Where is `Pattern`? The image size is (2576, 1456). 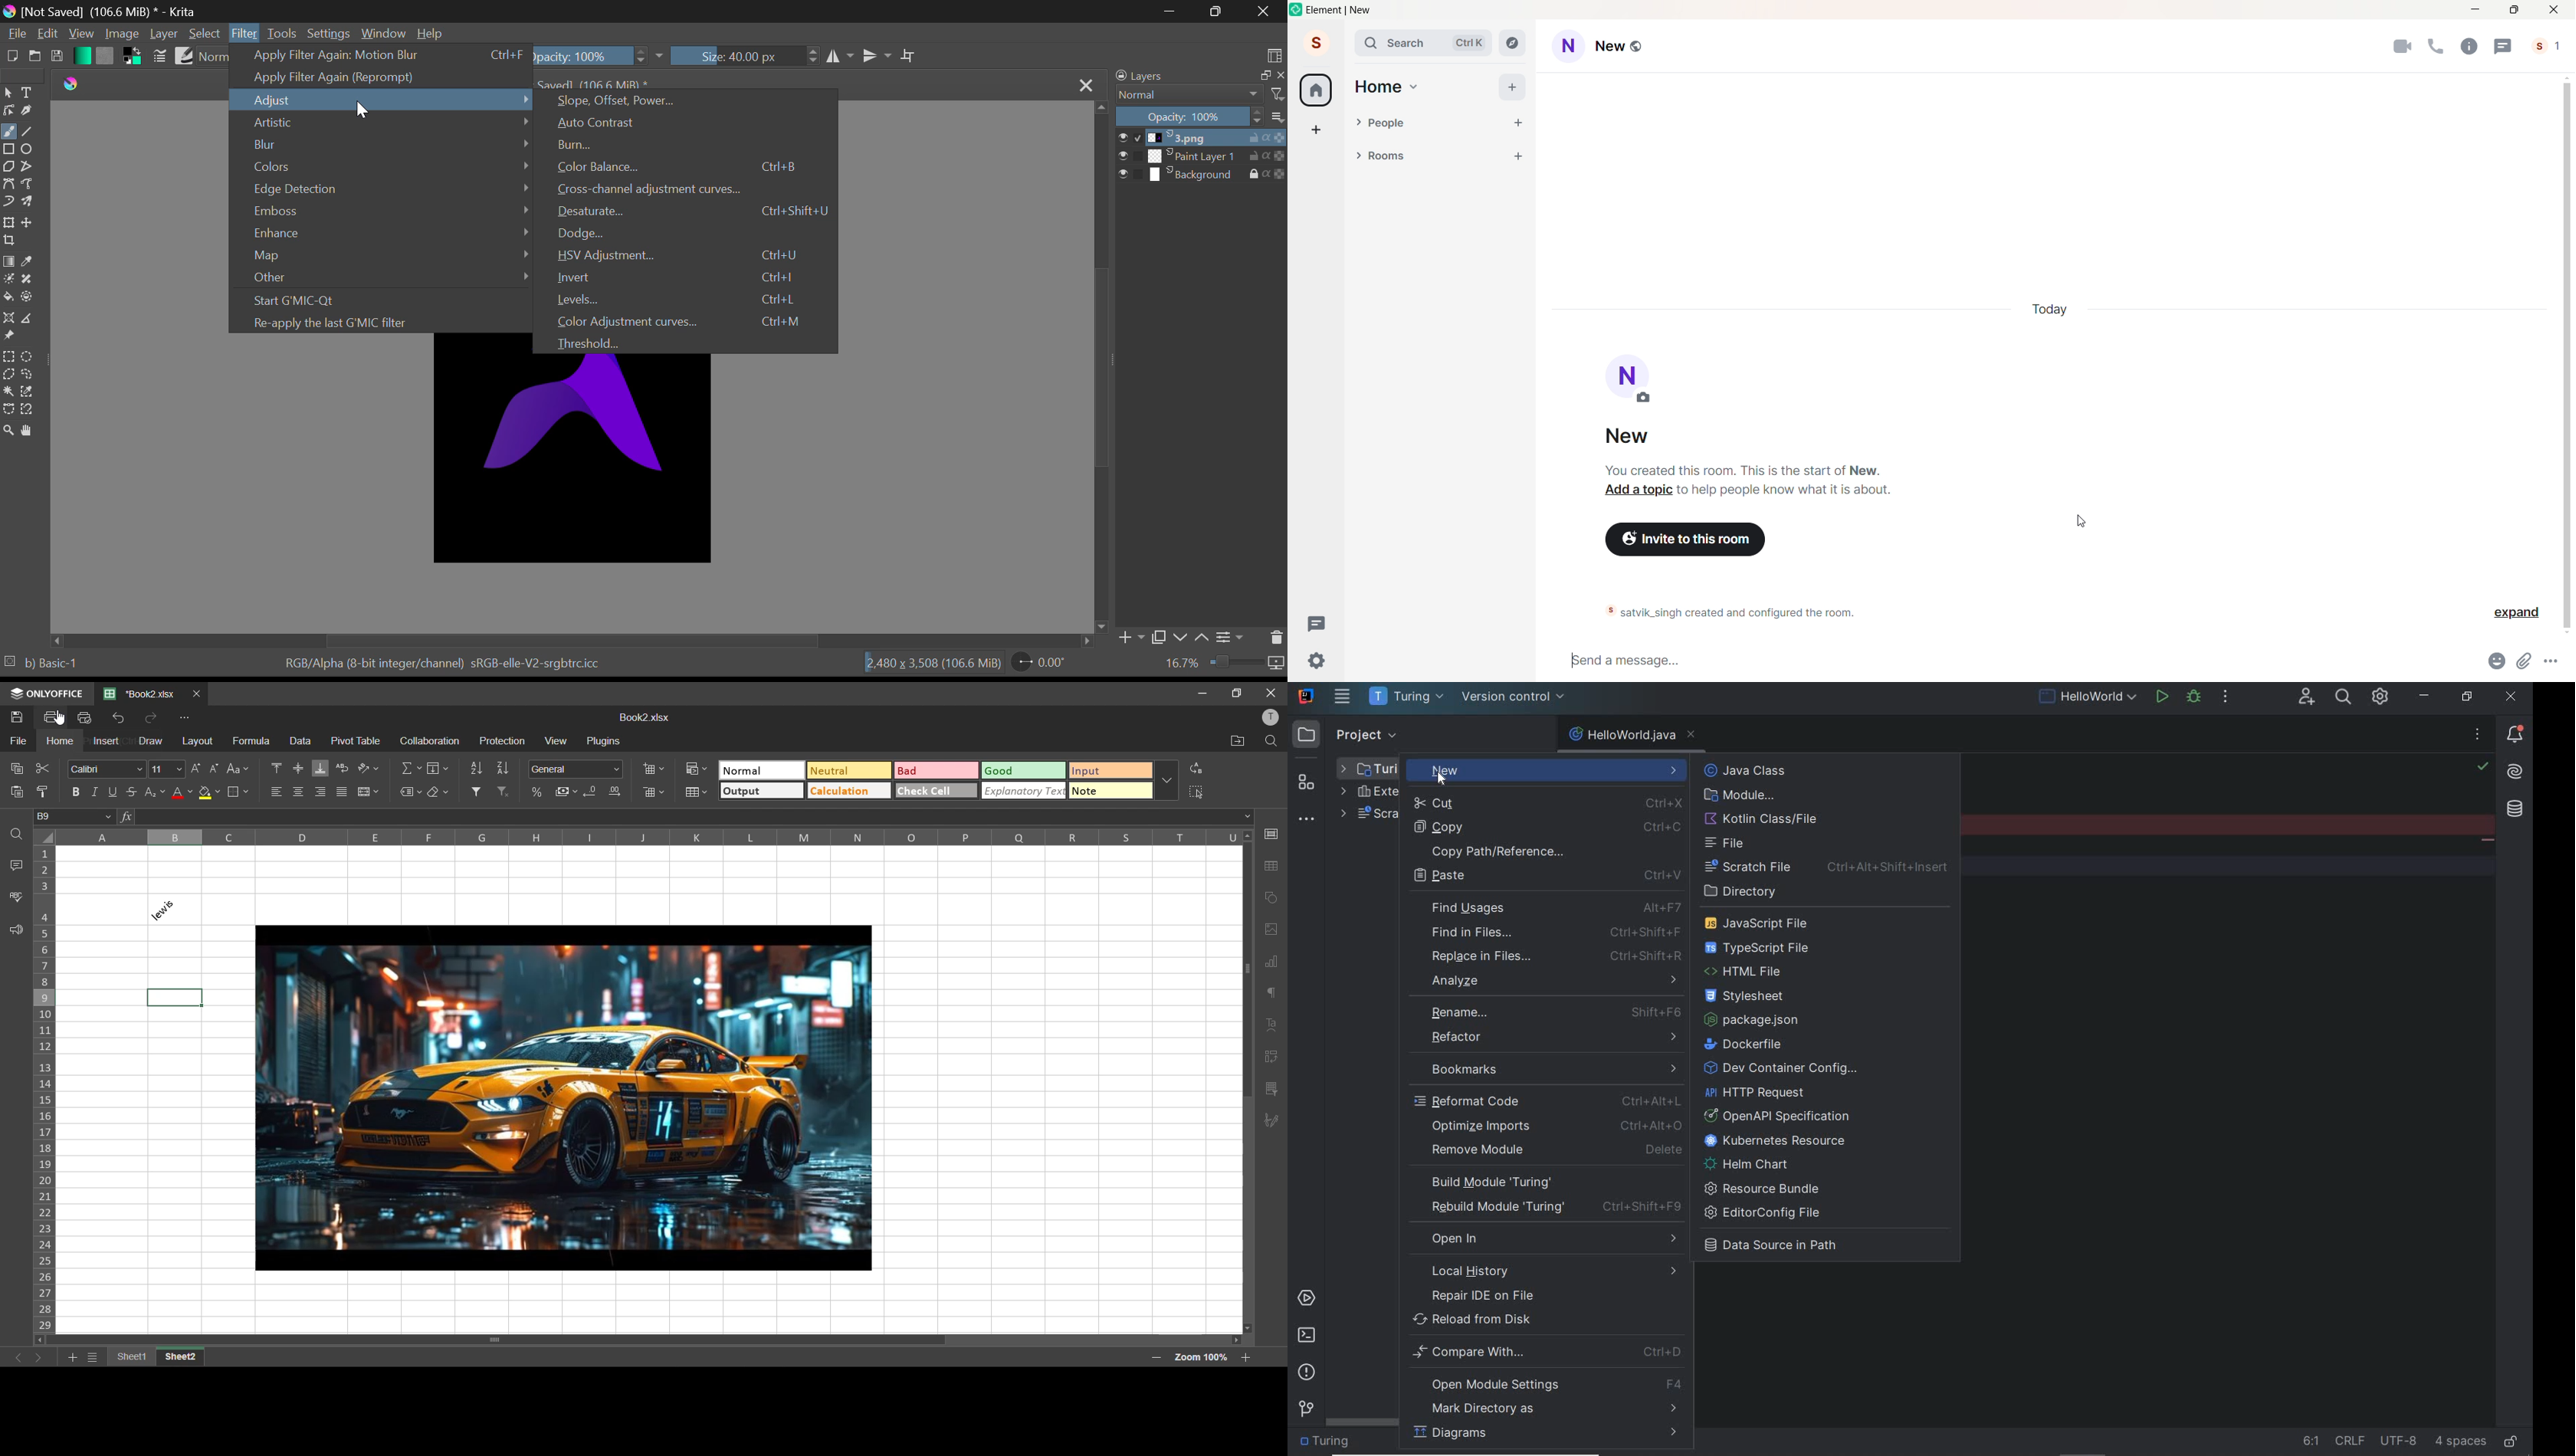
Pattern is located at coordinates (106, 55).